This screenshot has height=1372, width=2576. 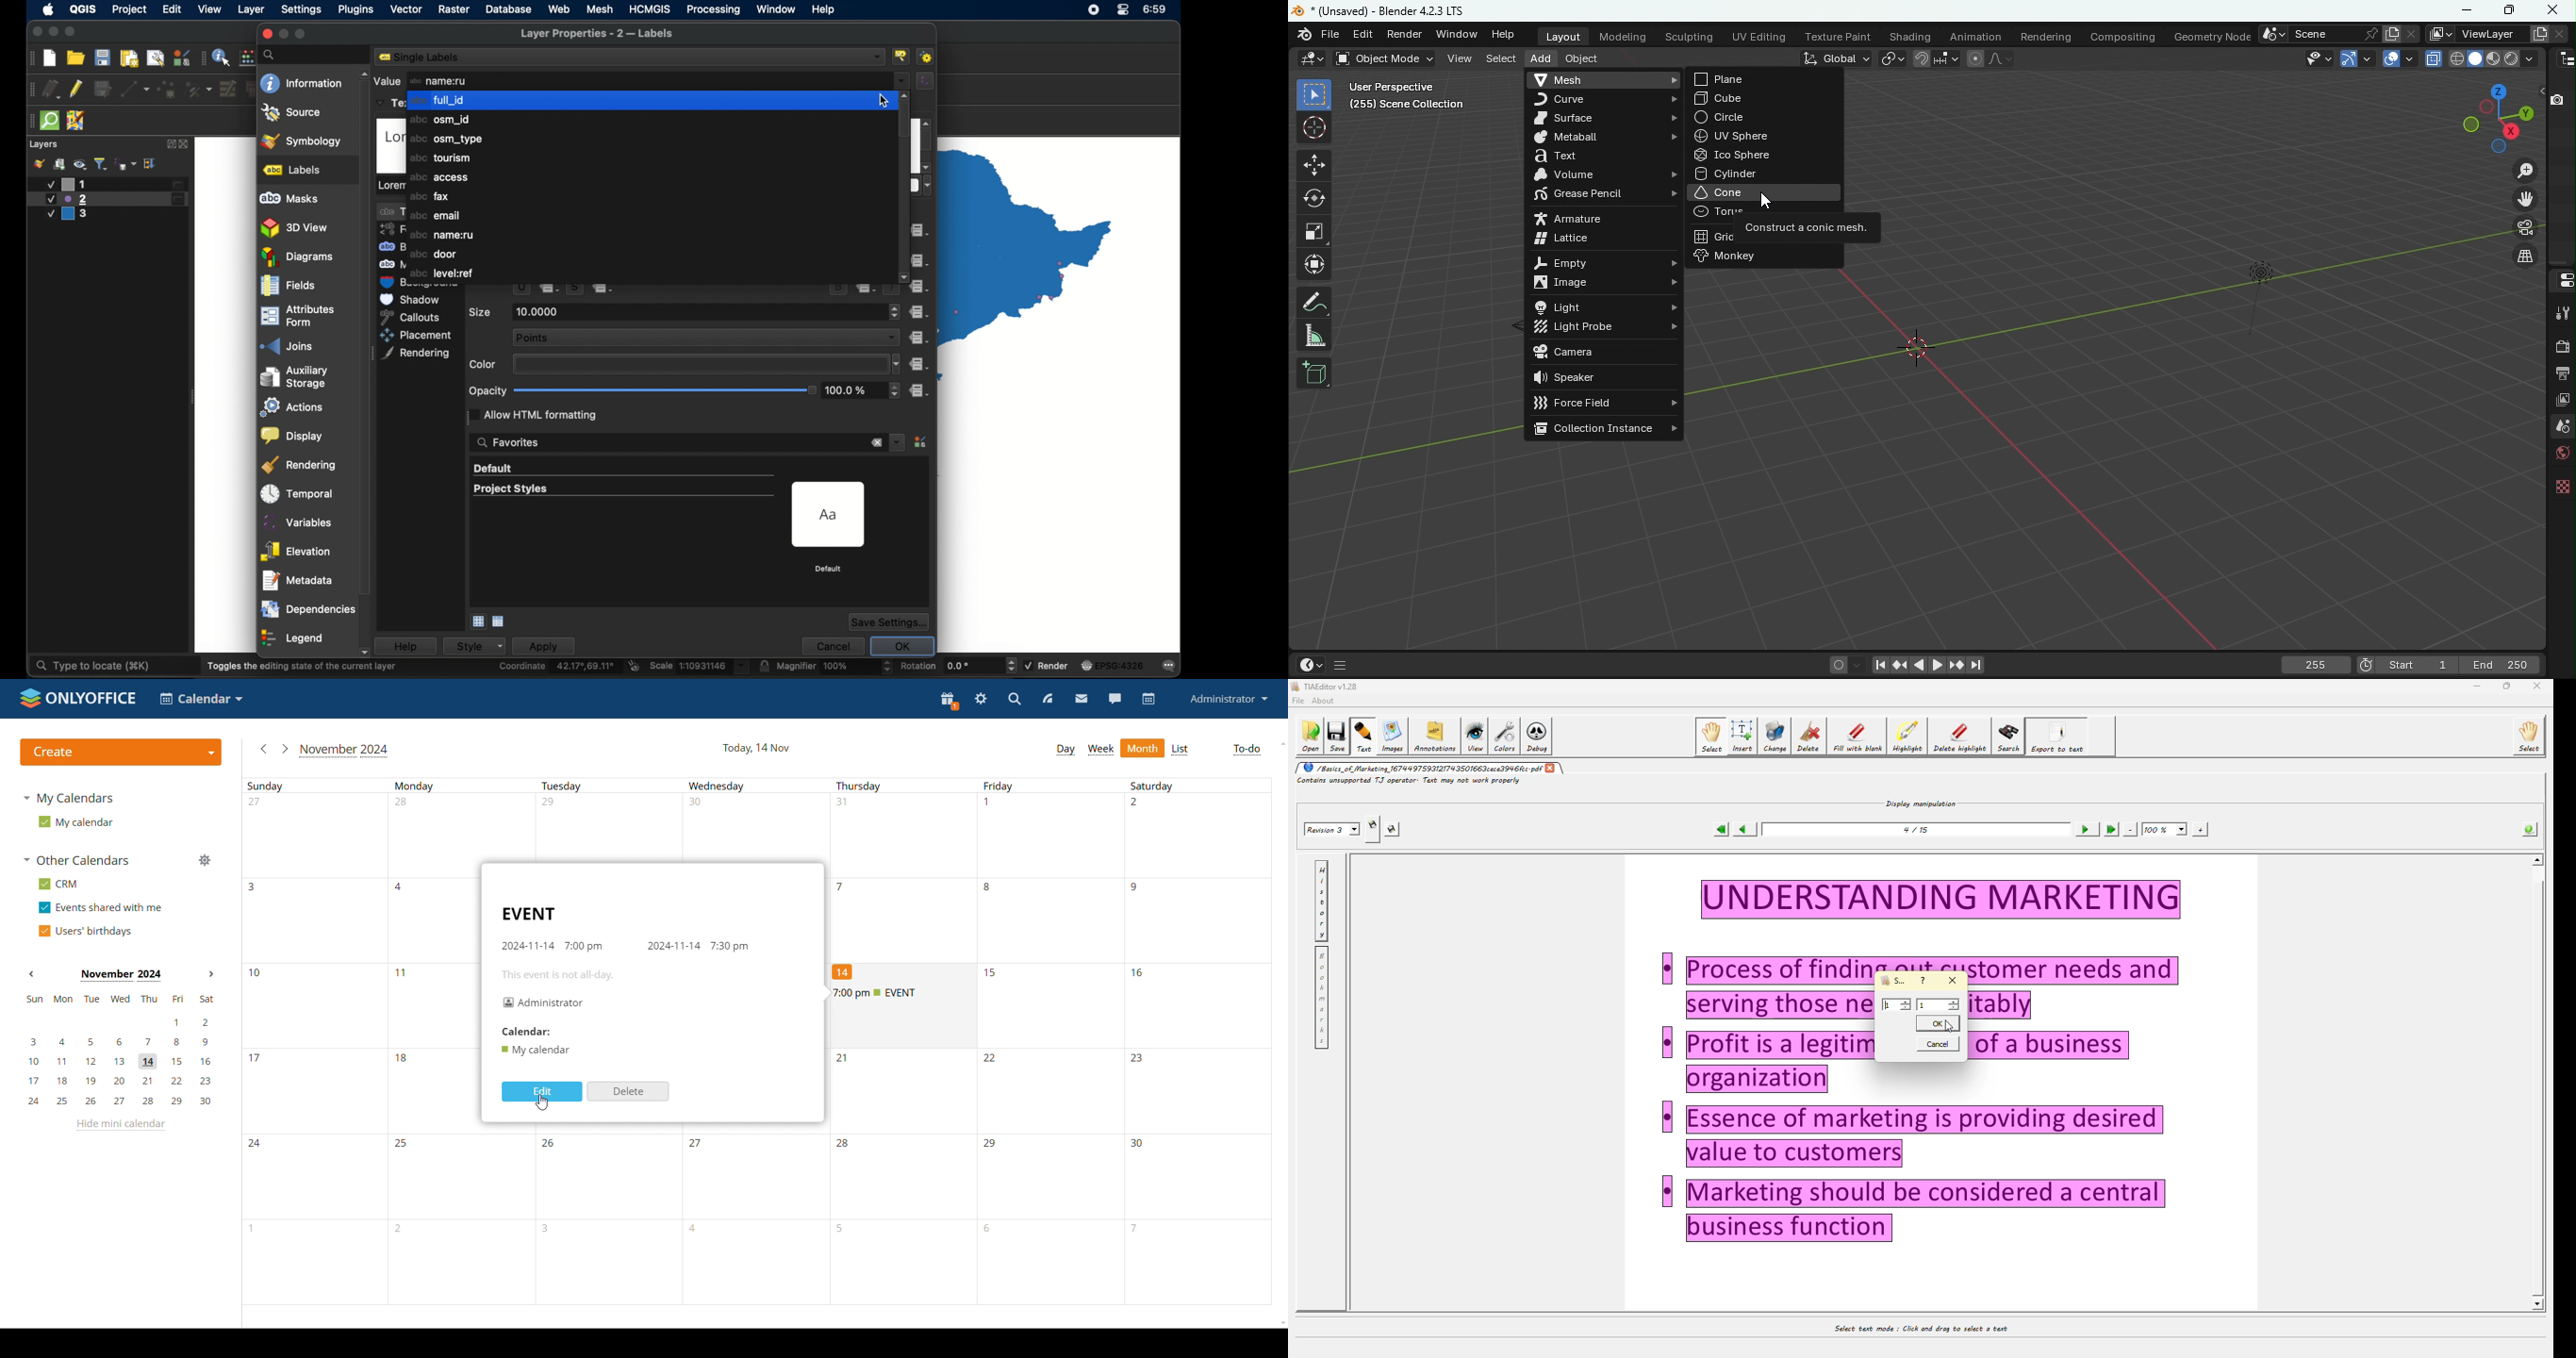 I want to click on jsom remote, so click(x=76, y=120).